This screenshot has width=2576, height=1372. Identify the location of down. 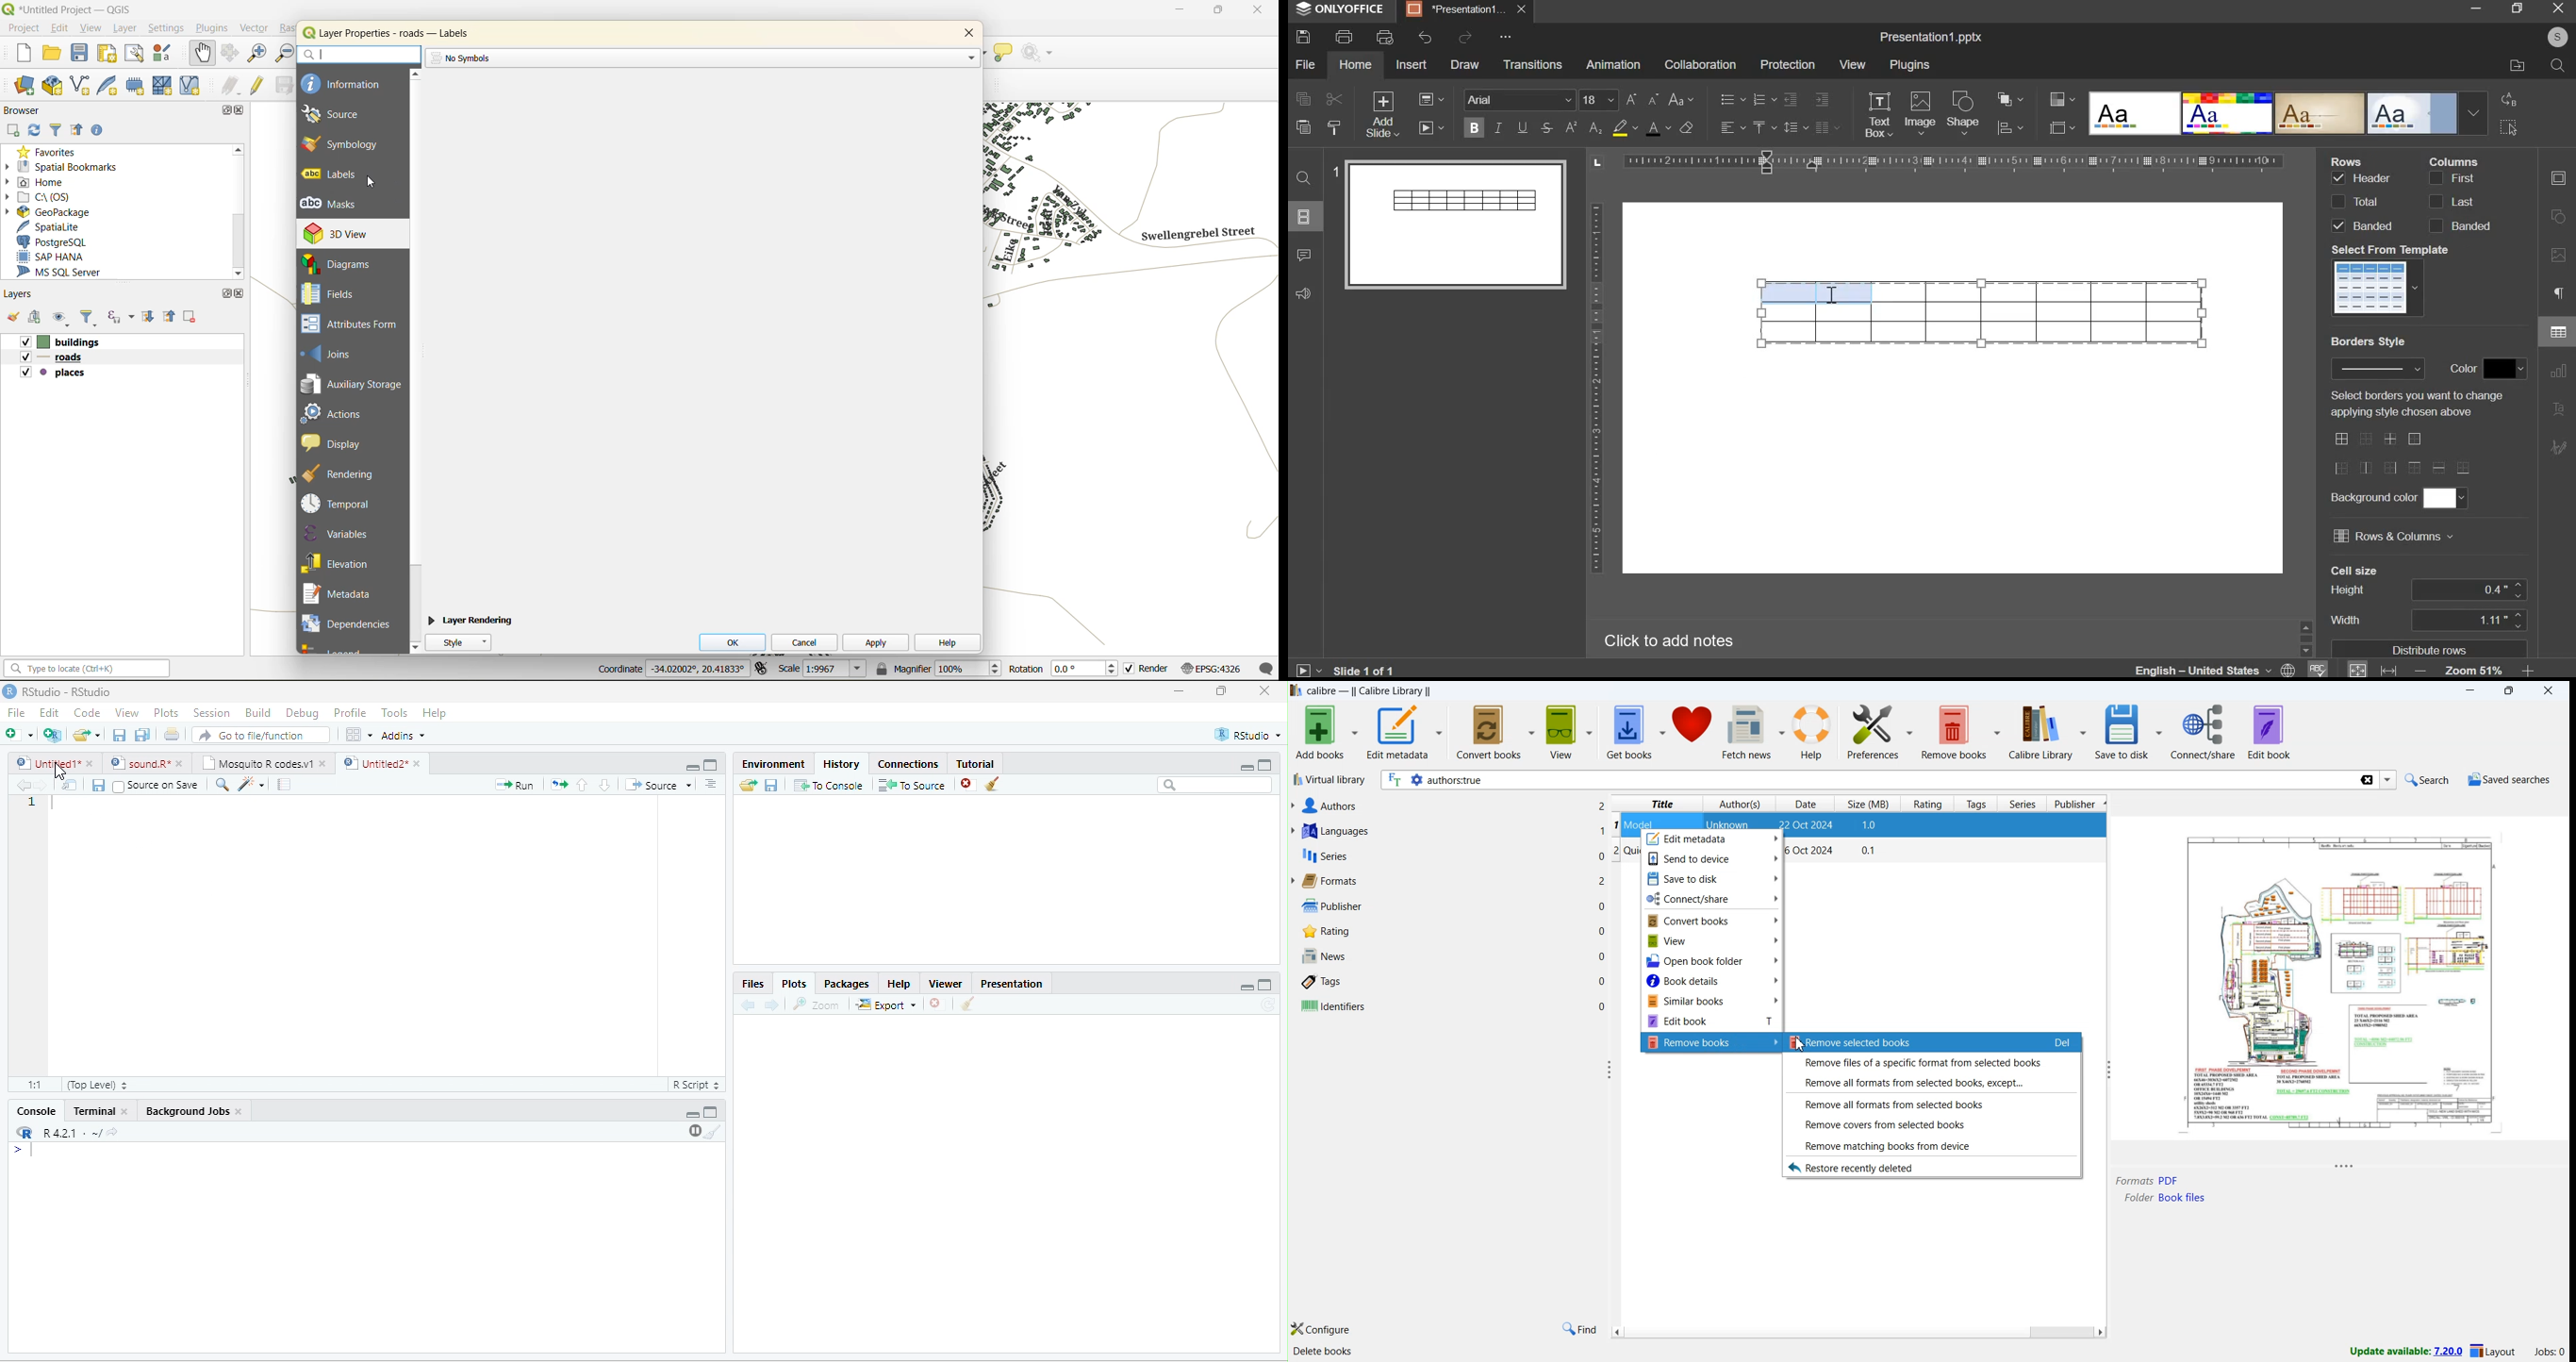
(604, 785).